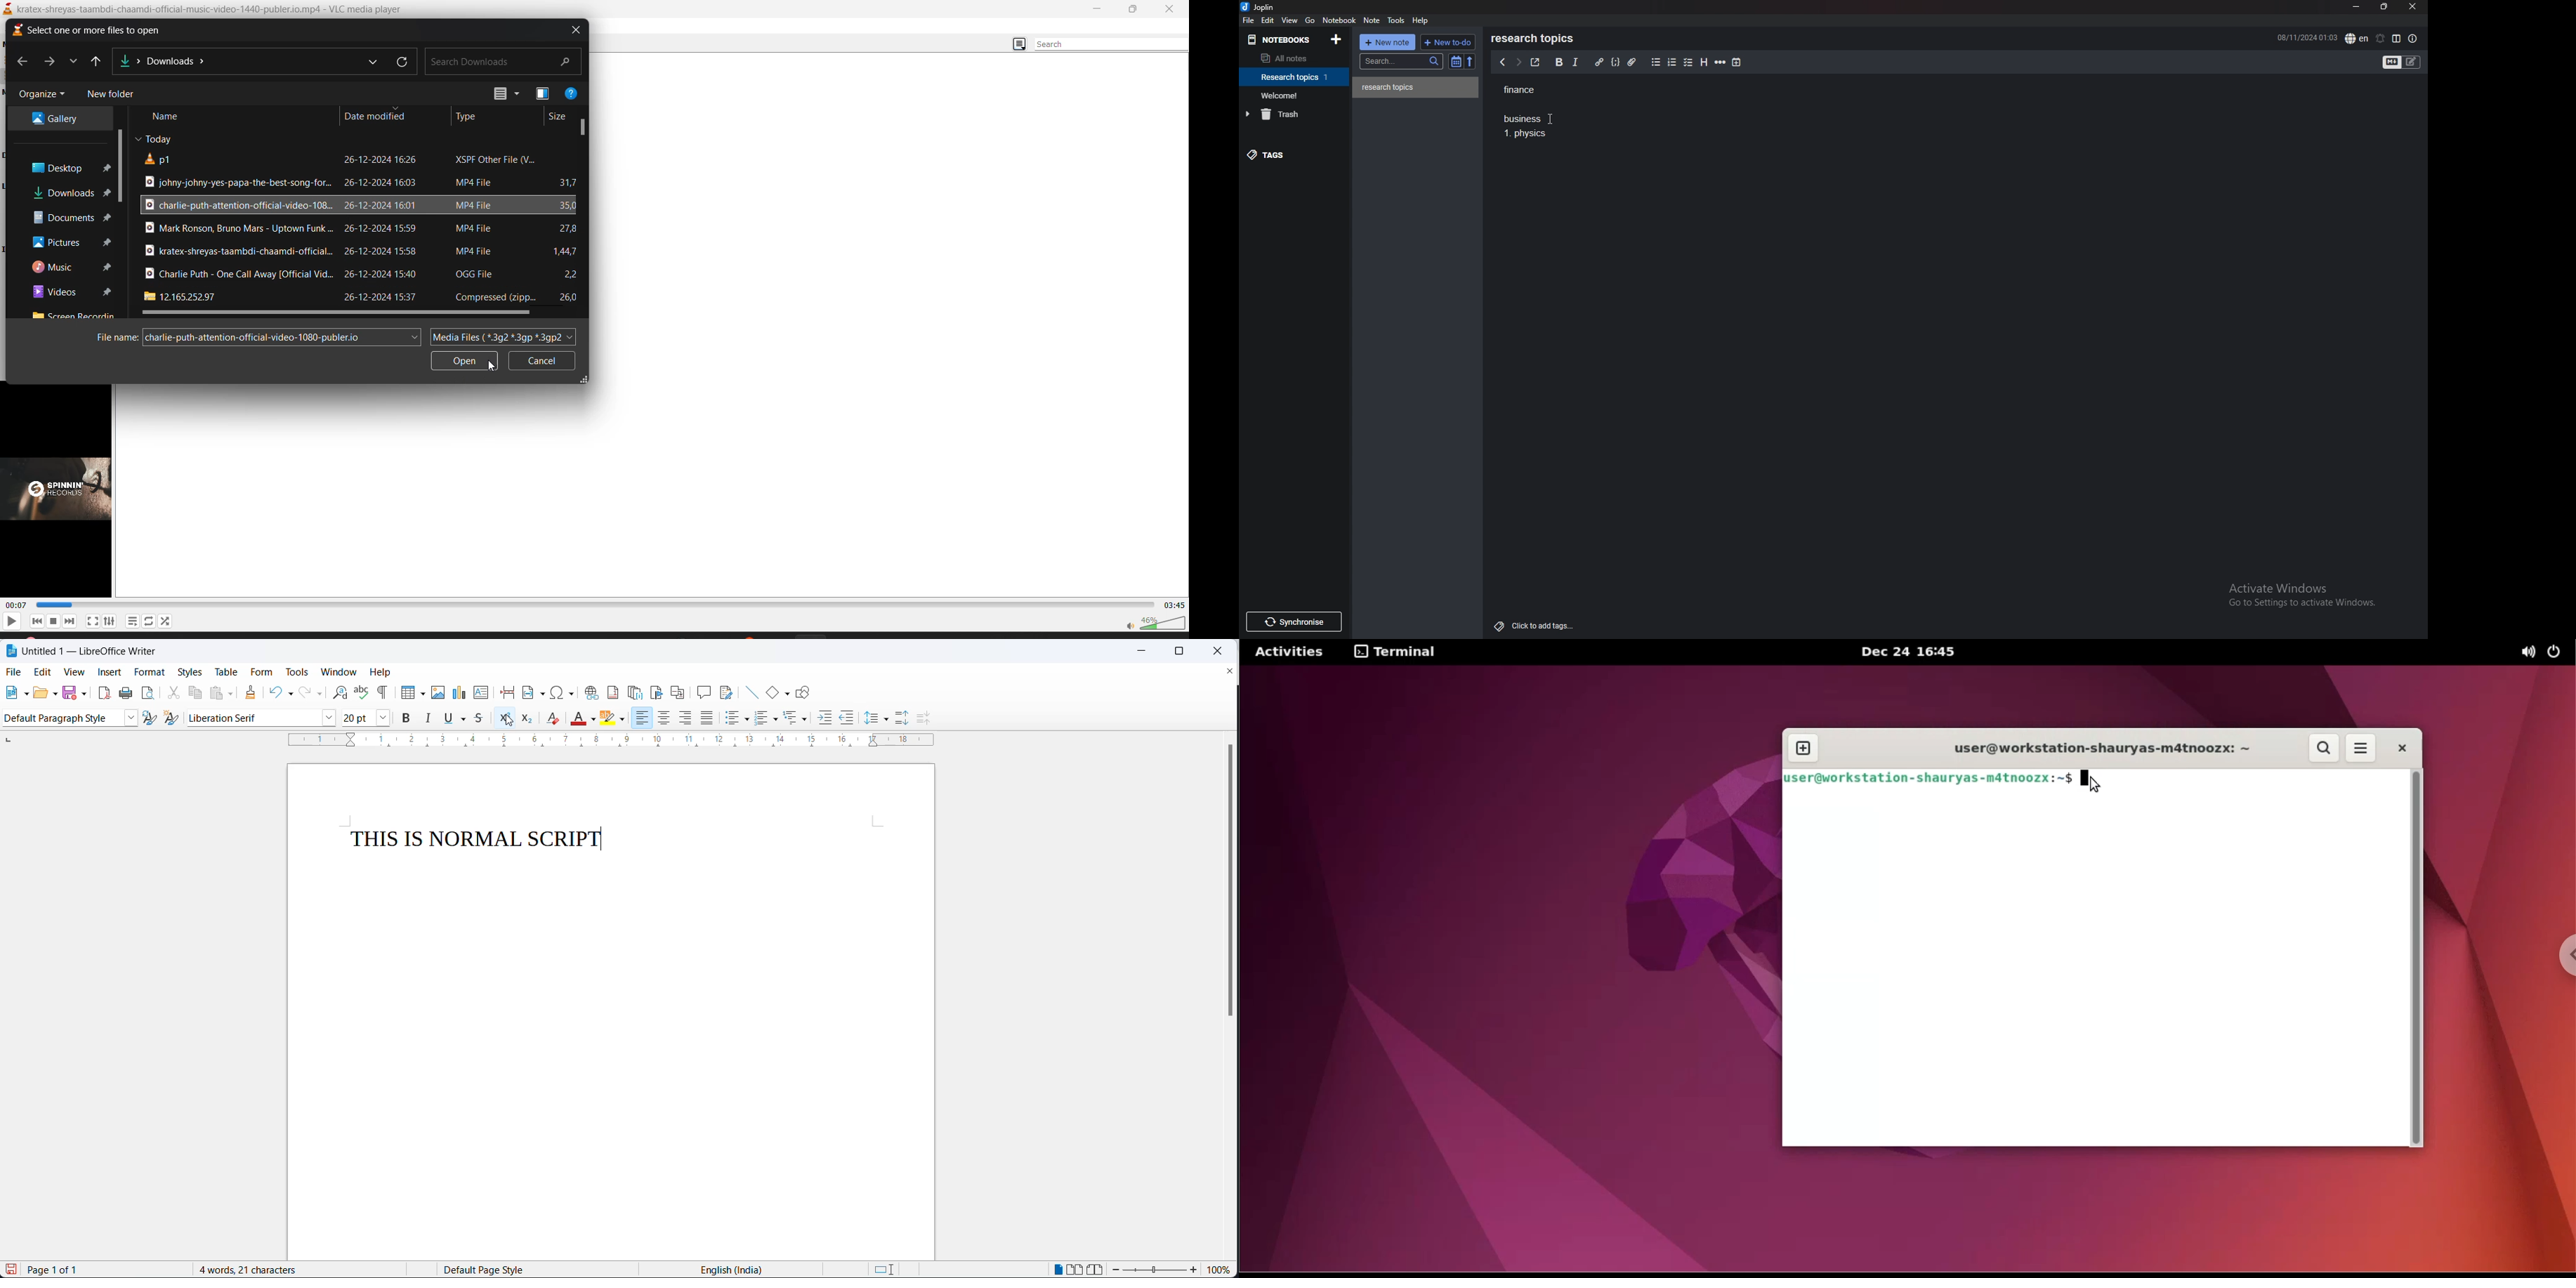 This screenshot has width=2576, height=1288. I want to click on help, so click(1422, 20).